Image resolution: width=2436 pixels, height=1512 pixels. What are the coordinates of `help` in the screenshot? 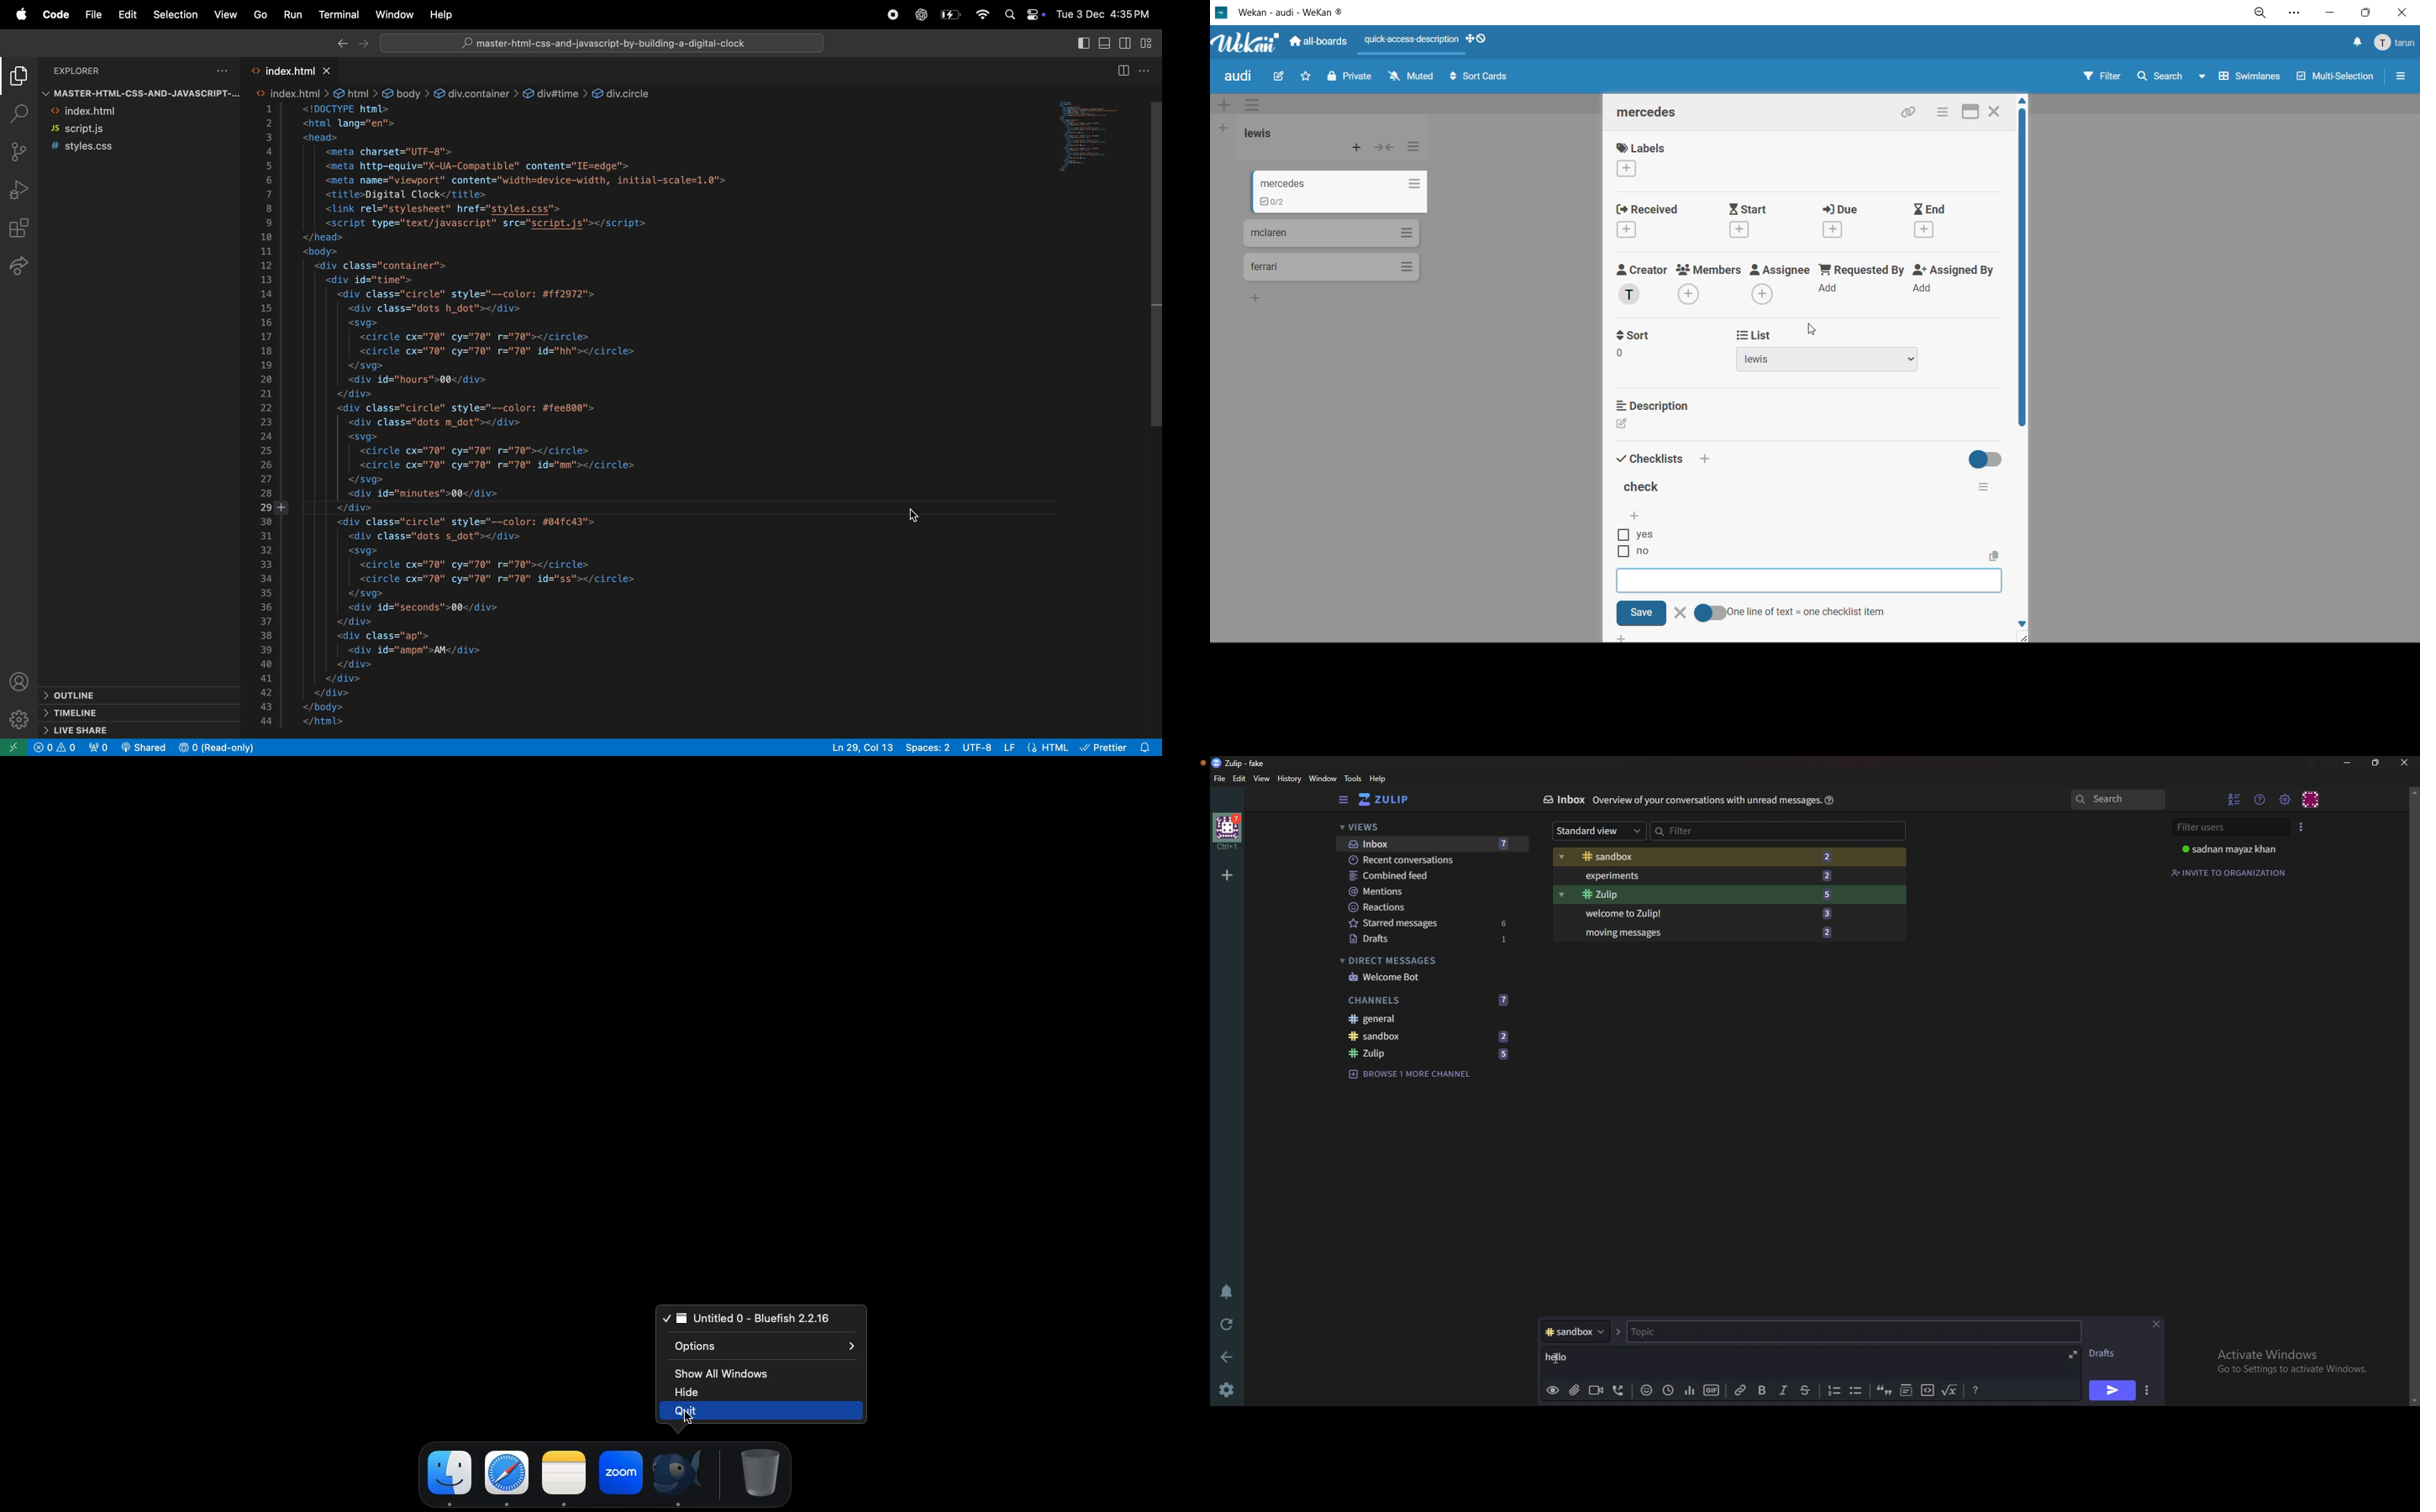 It's located at (1378, 779).